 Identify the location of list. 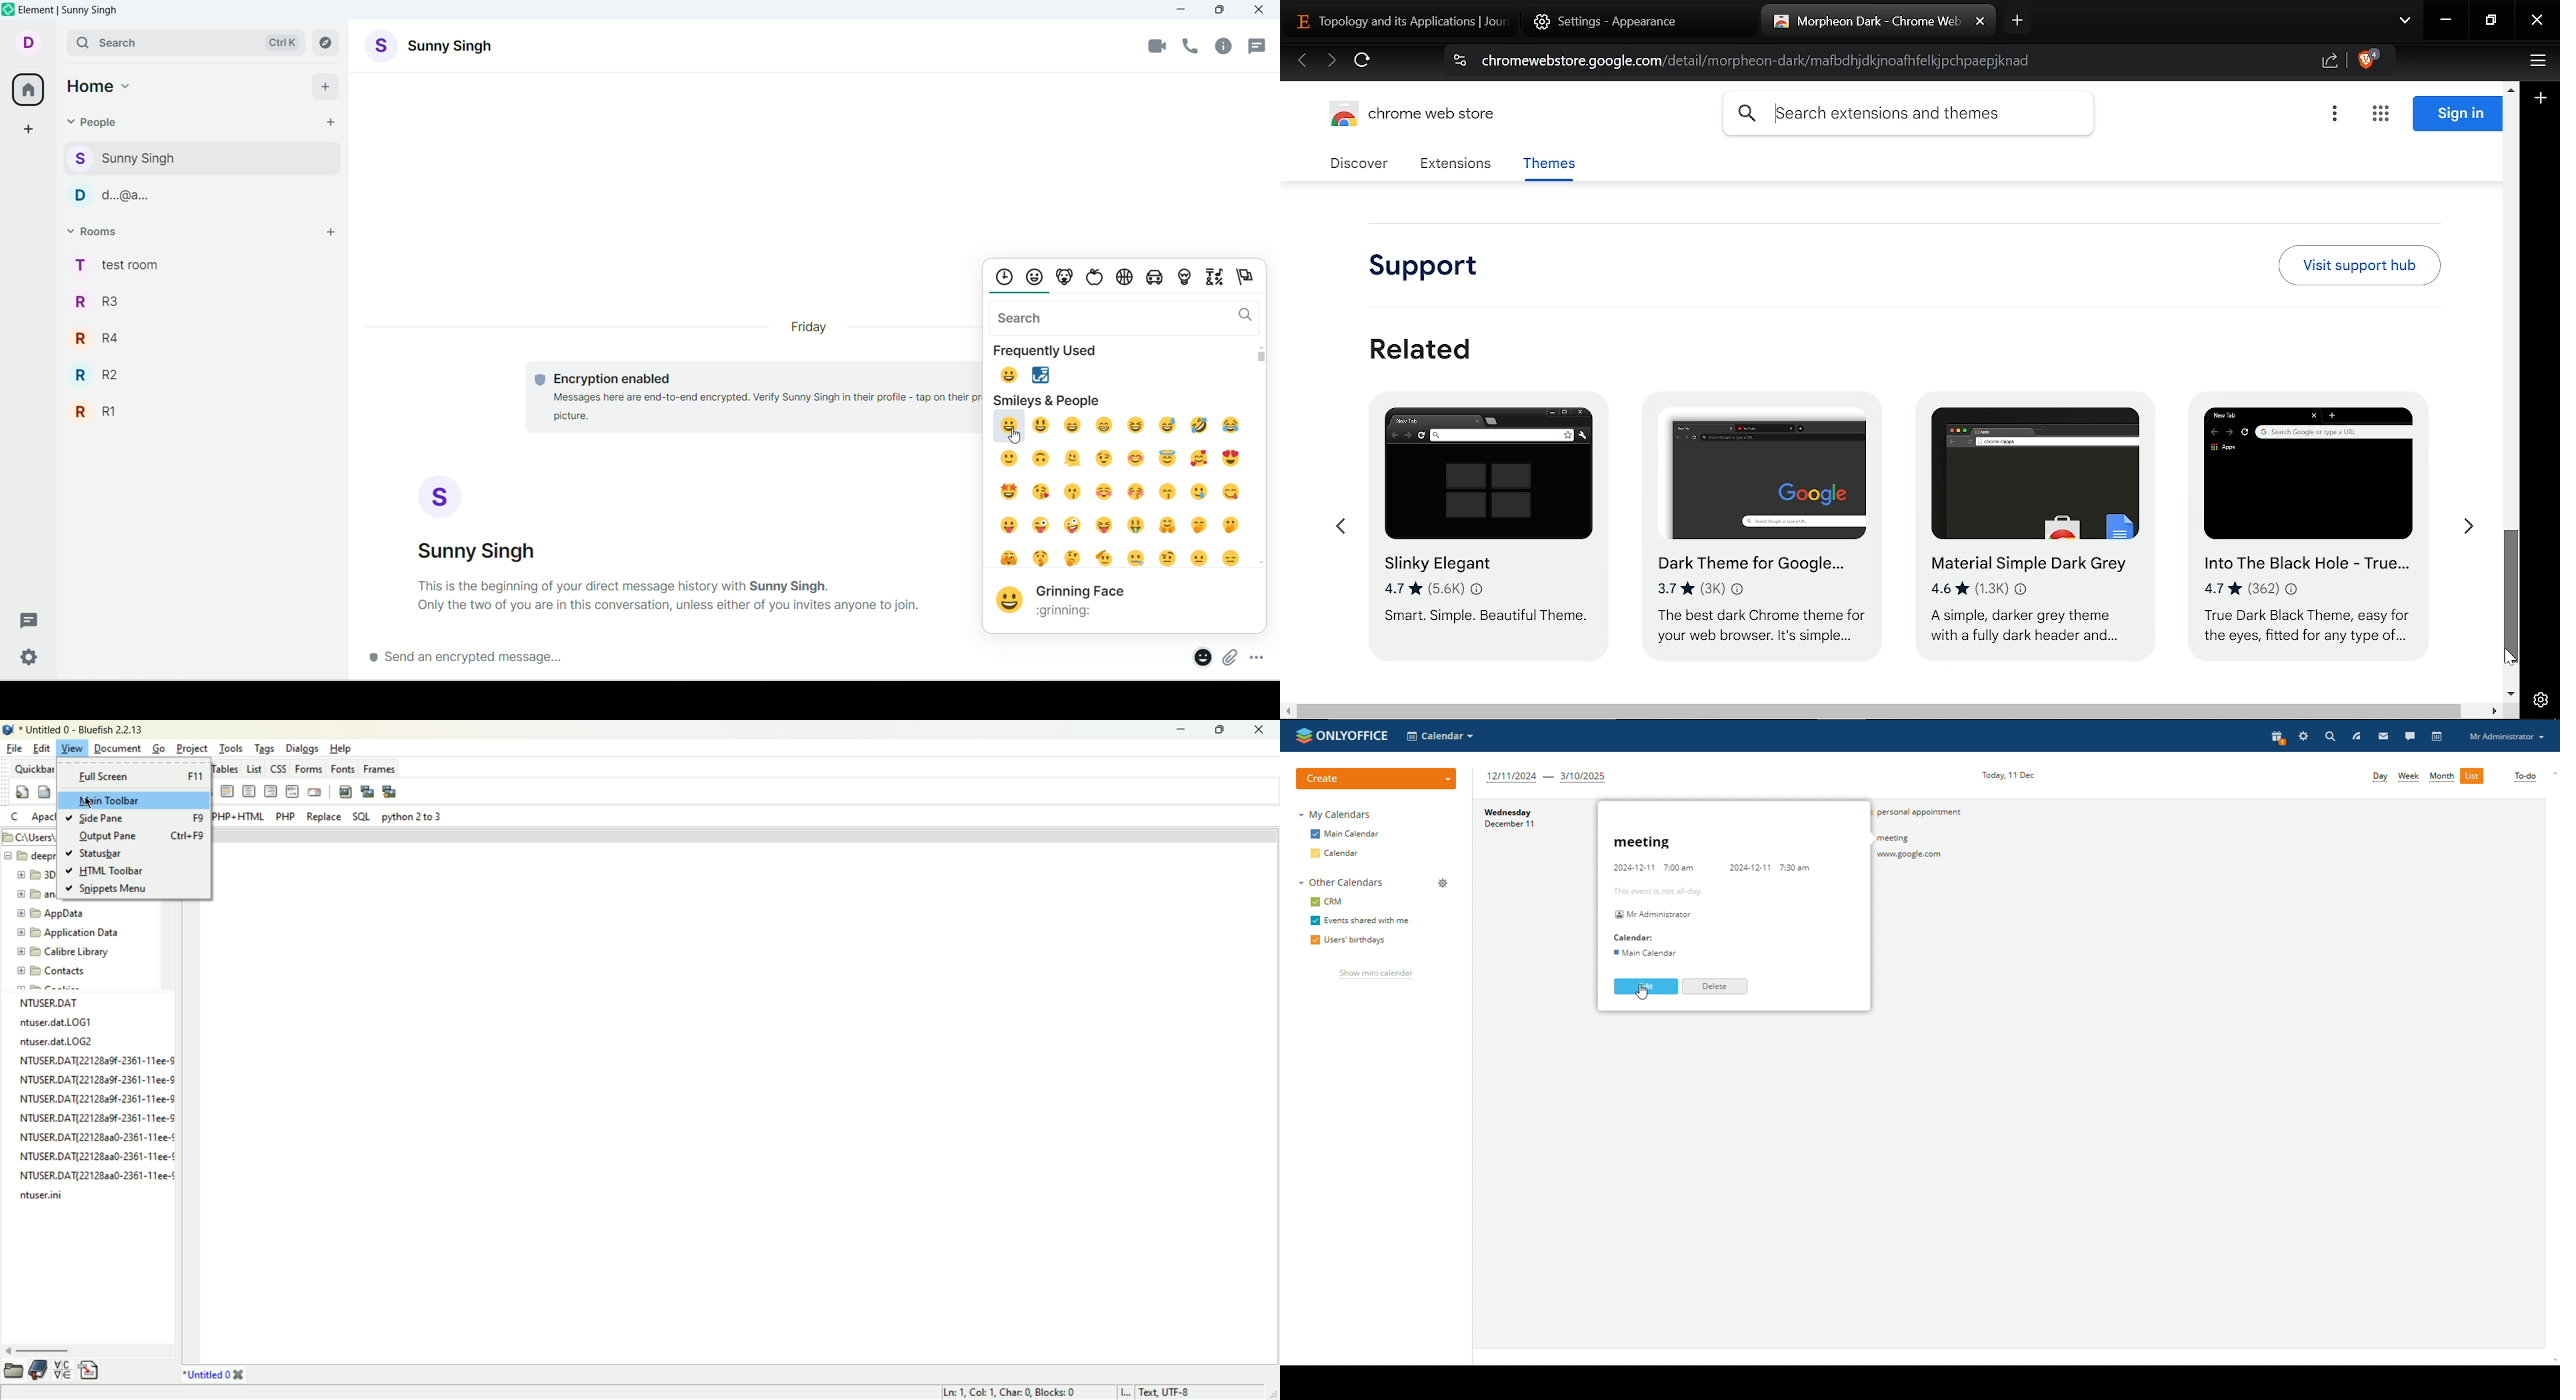
(251, 767).